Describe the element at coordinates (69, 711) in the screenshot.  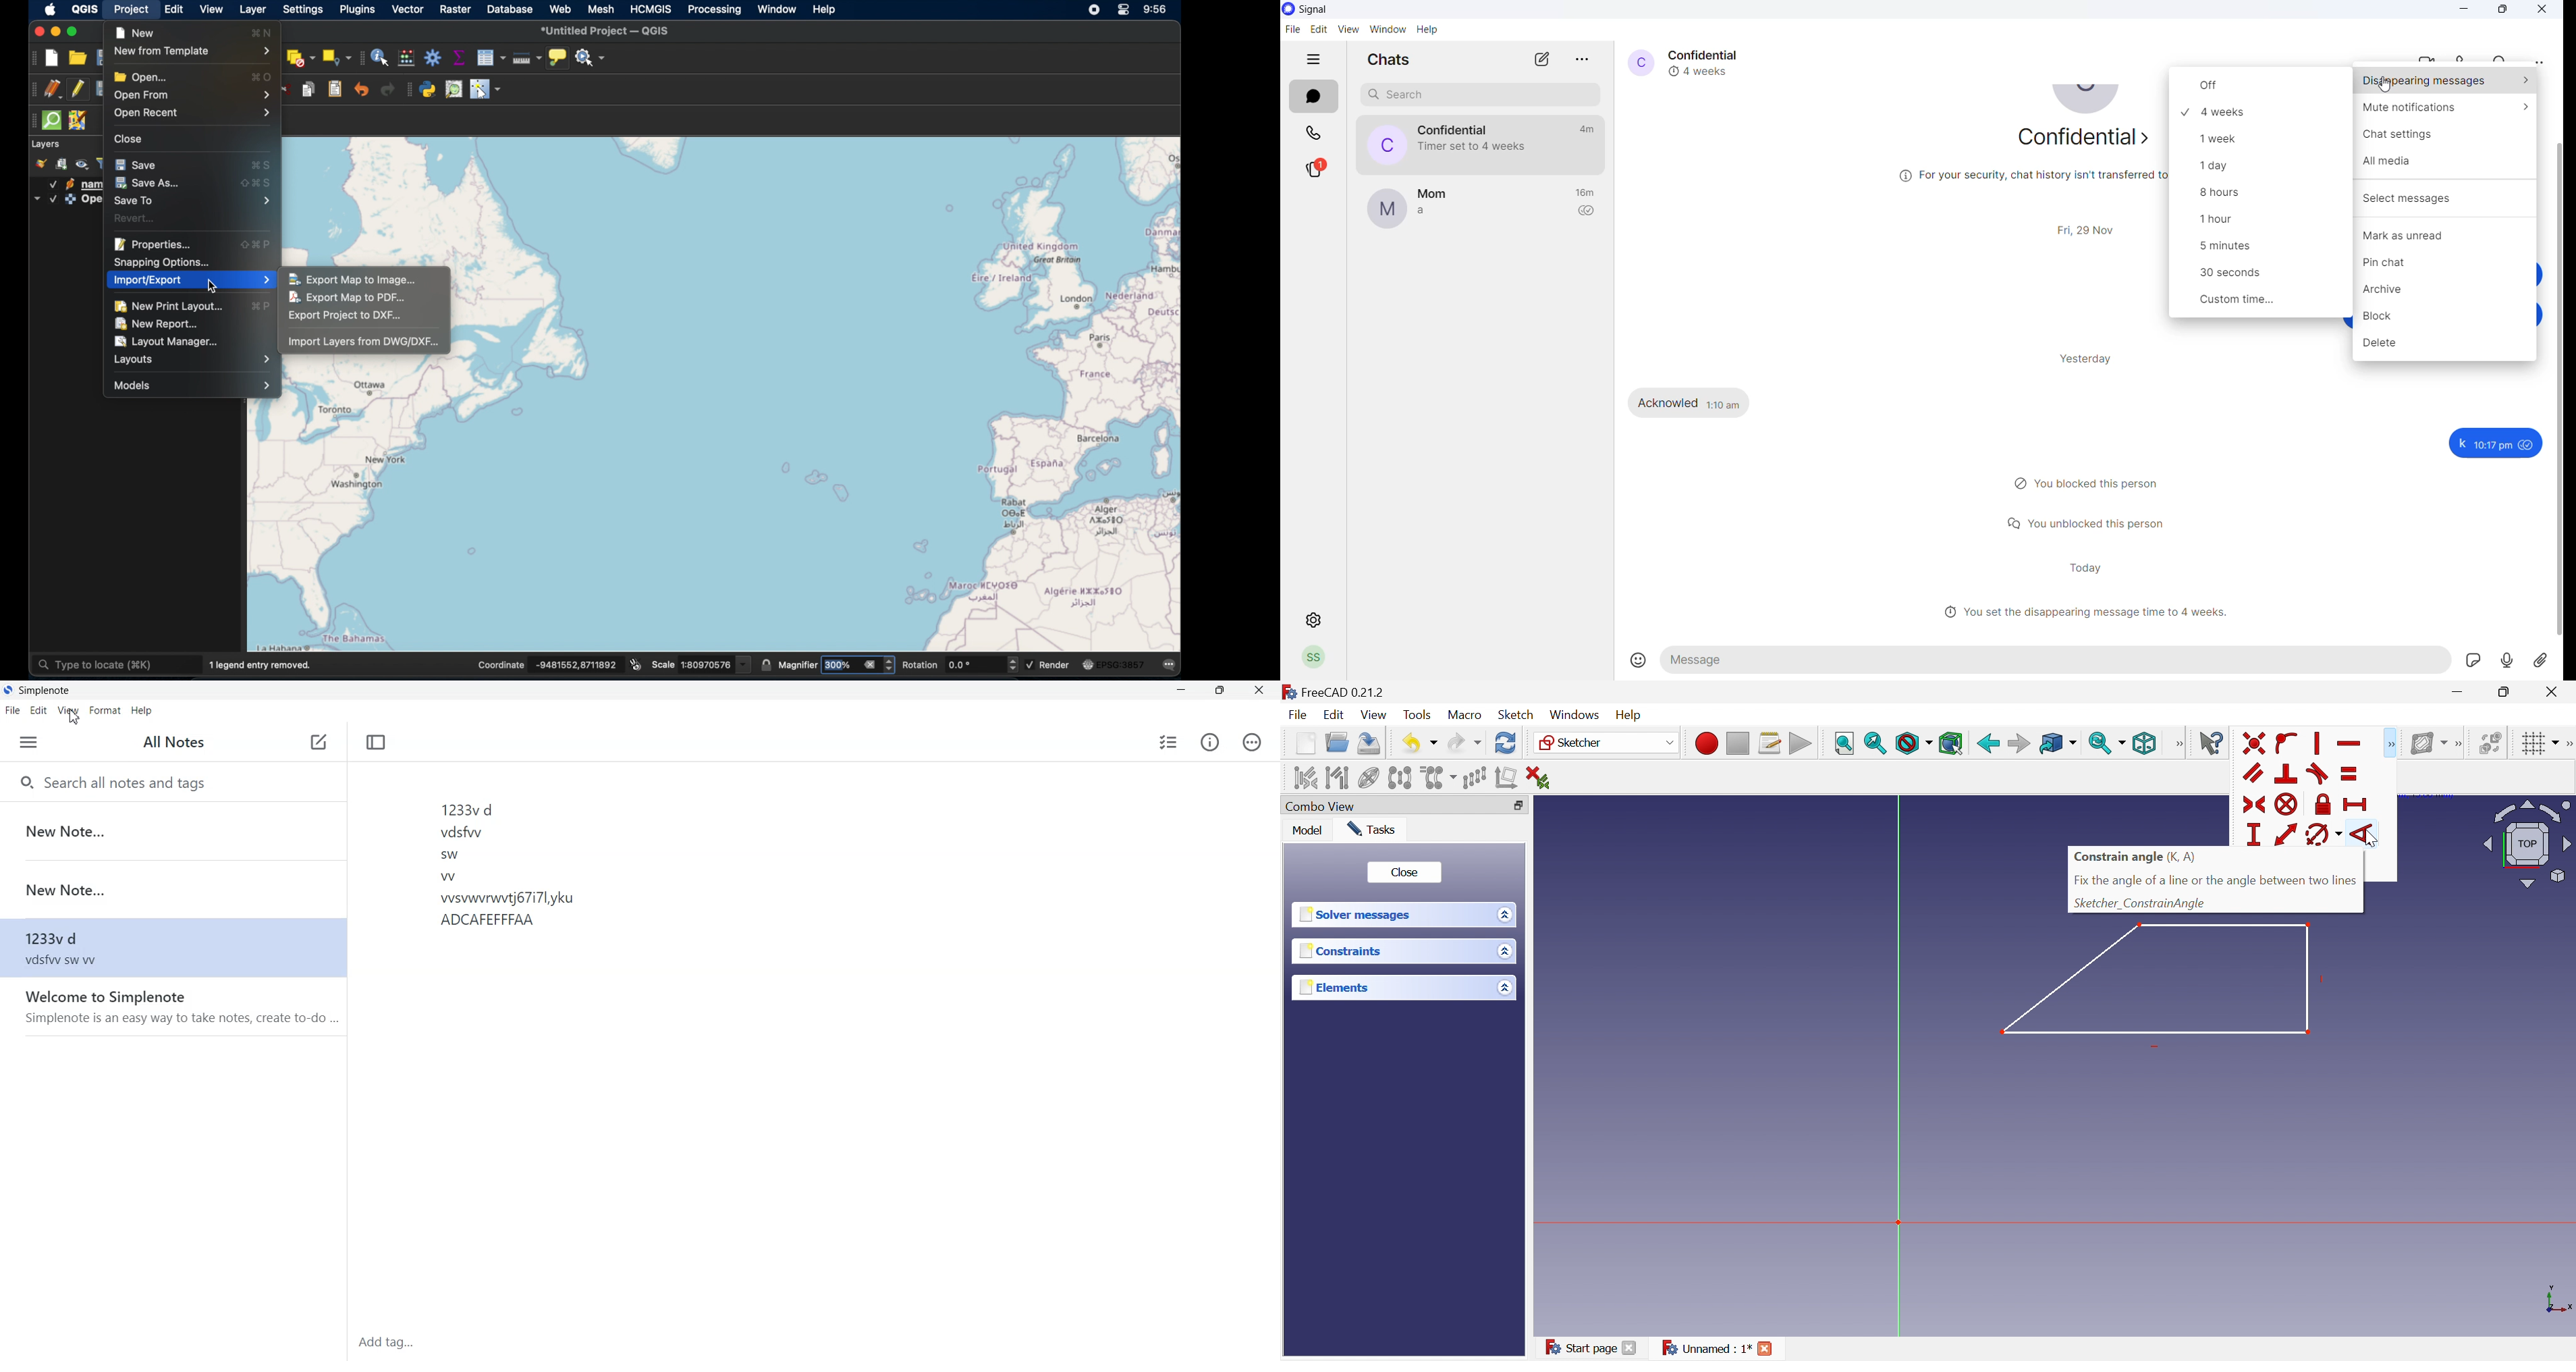
I see `View` at that location.